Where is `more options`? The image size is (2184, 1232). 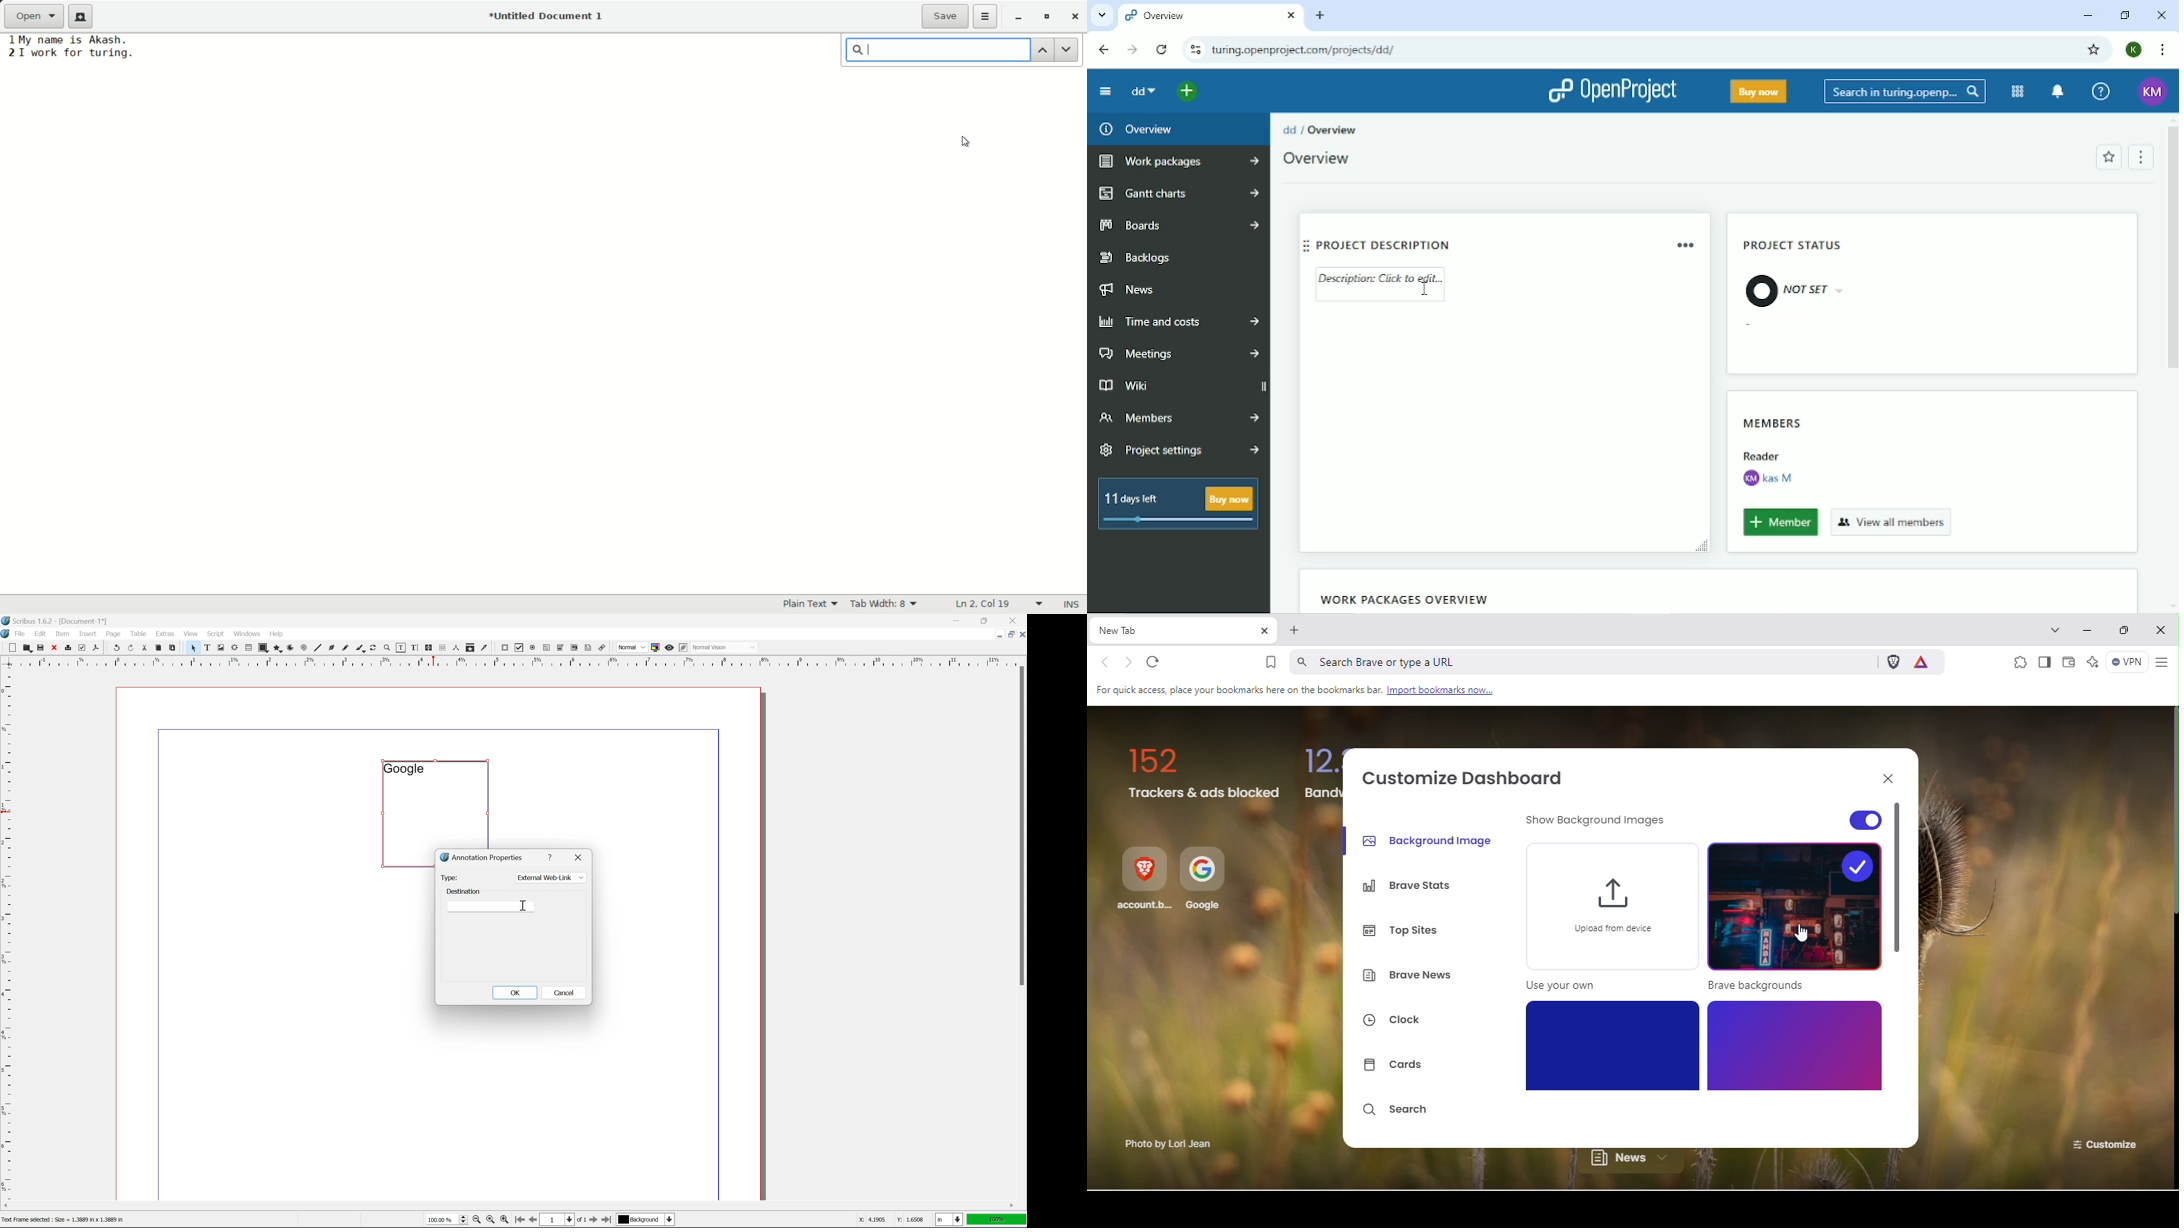 more options is located at coordinates (986, 16).